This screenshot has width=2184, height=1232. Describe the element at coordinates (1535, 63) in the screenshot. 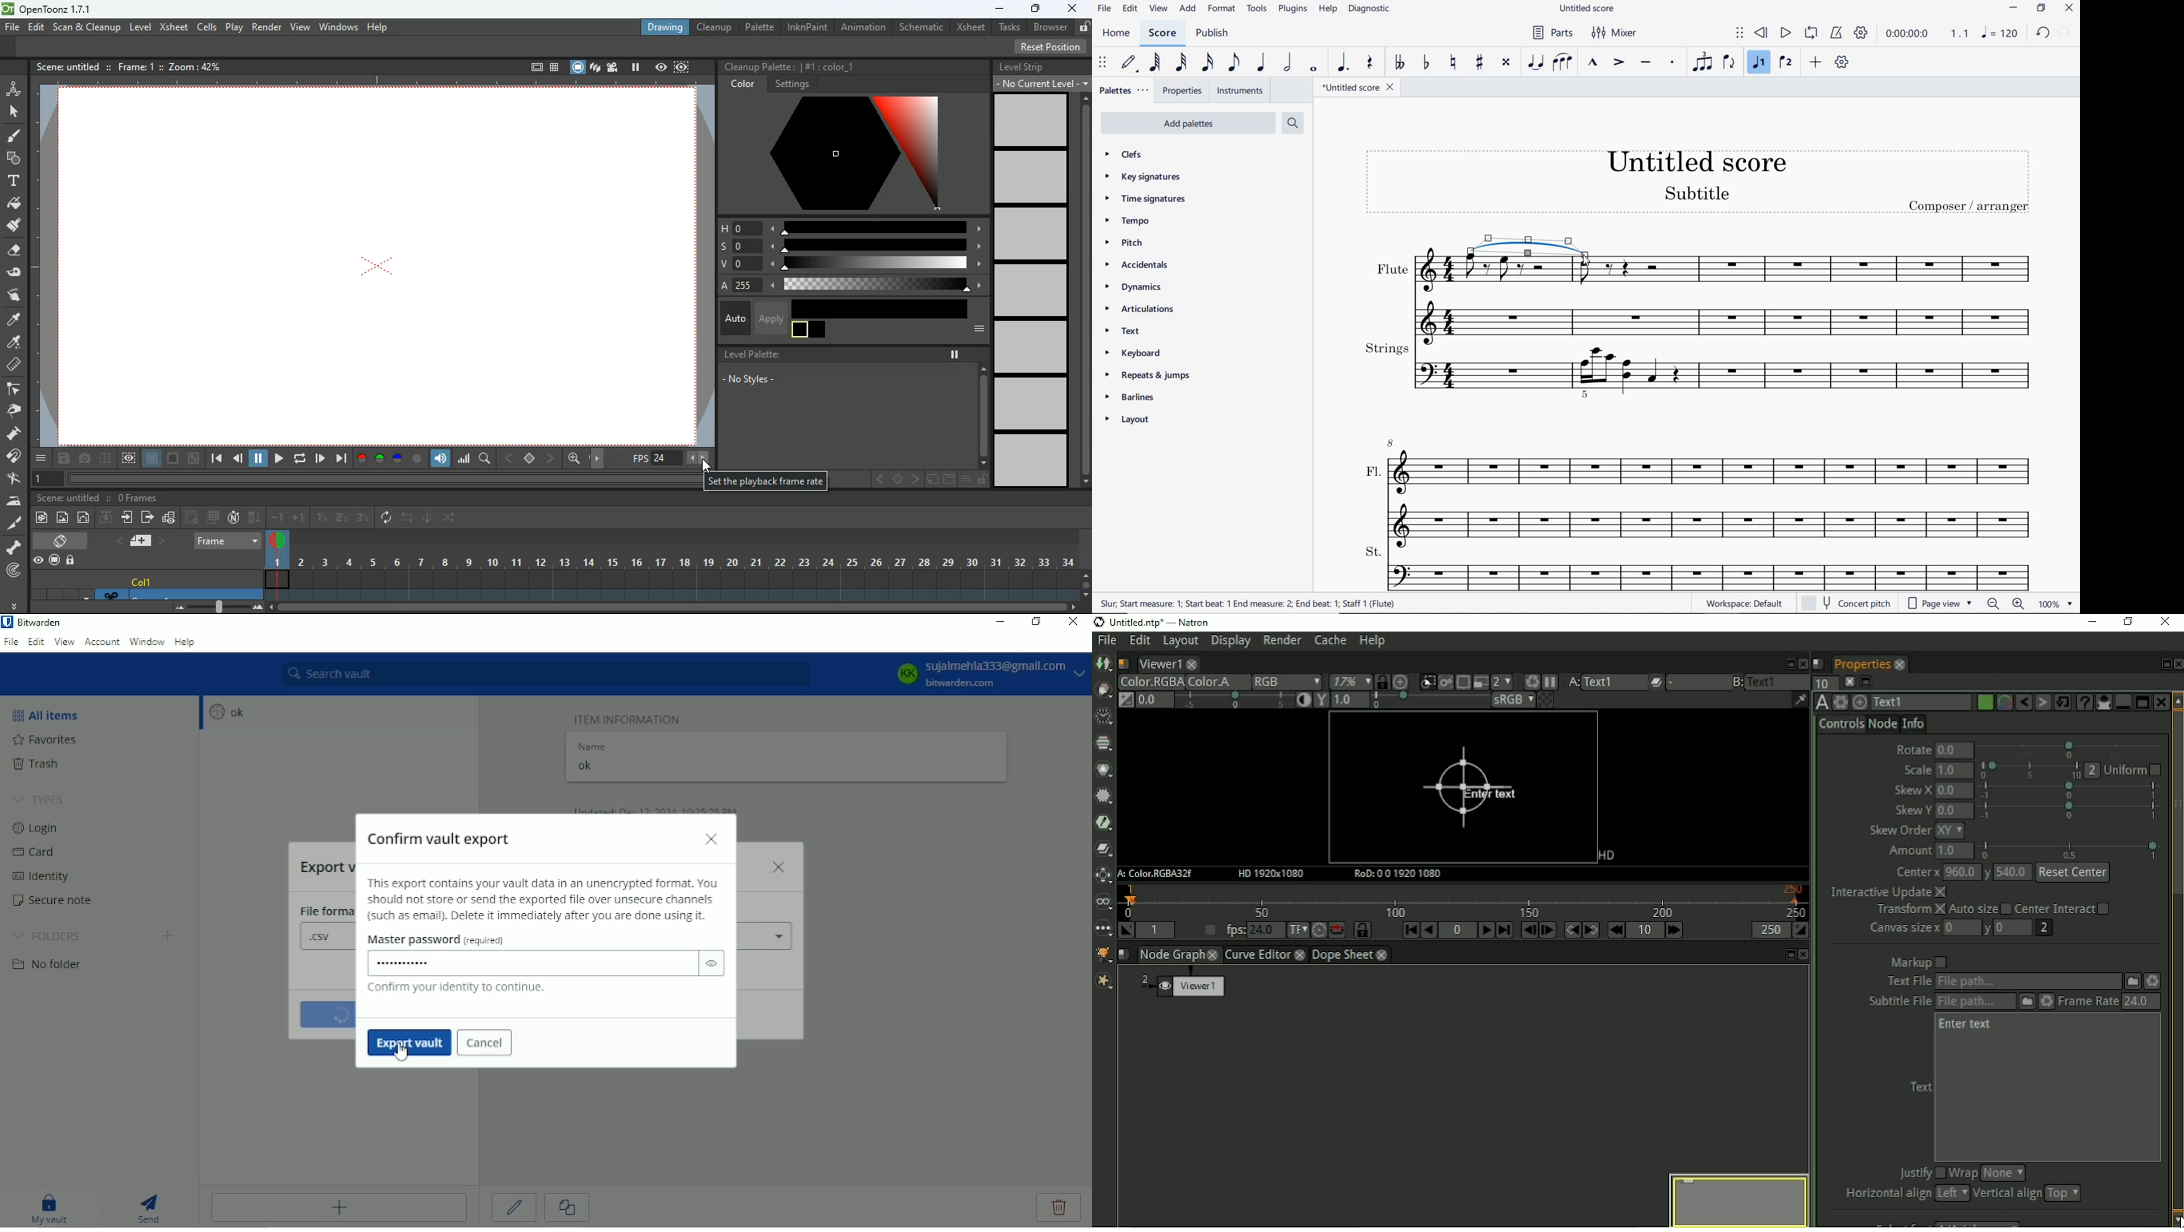

I see `TIE` at that location.